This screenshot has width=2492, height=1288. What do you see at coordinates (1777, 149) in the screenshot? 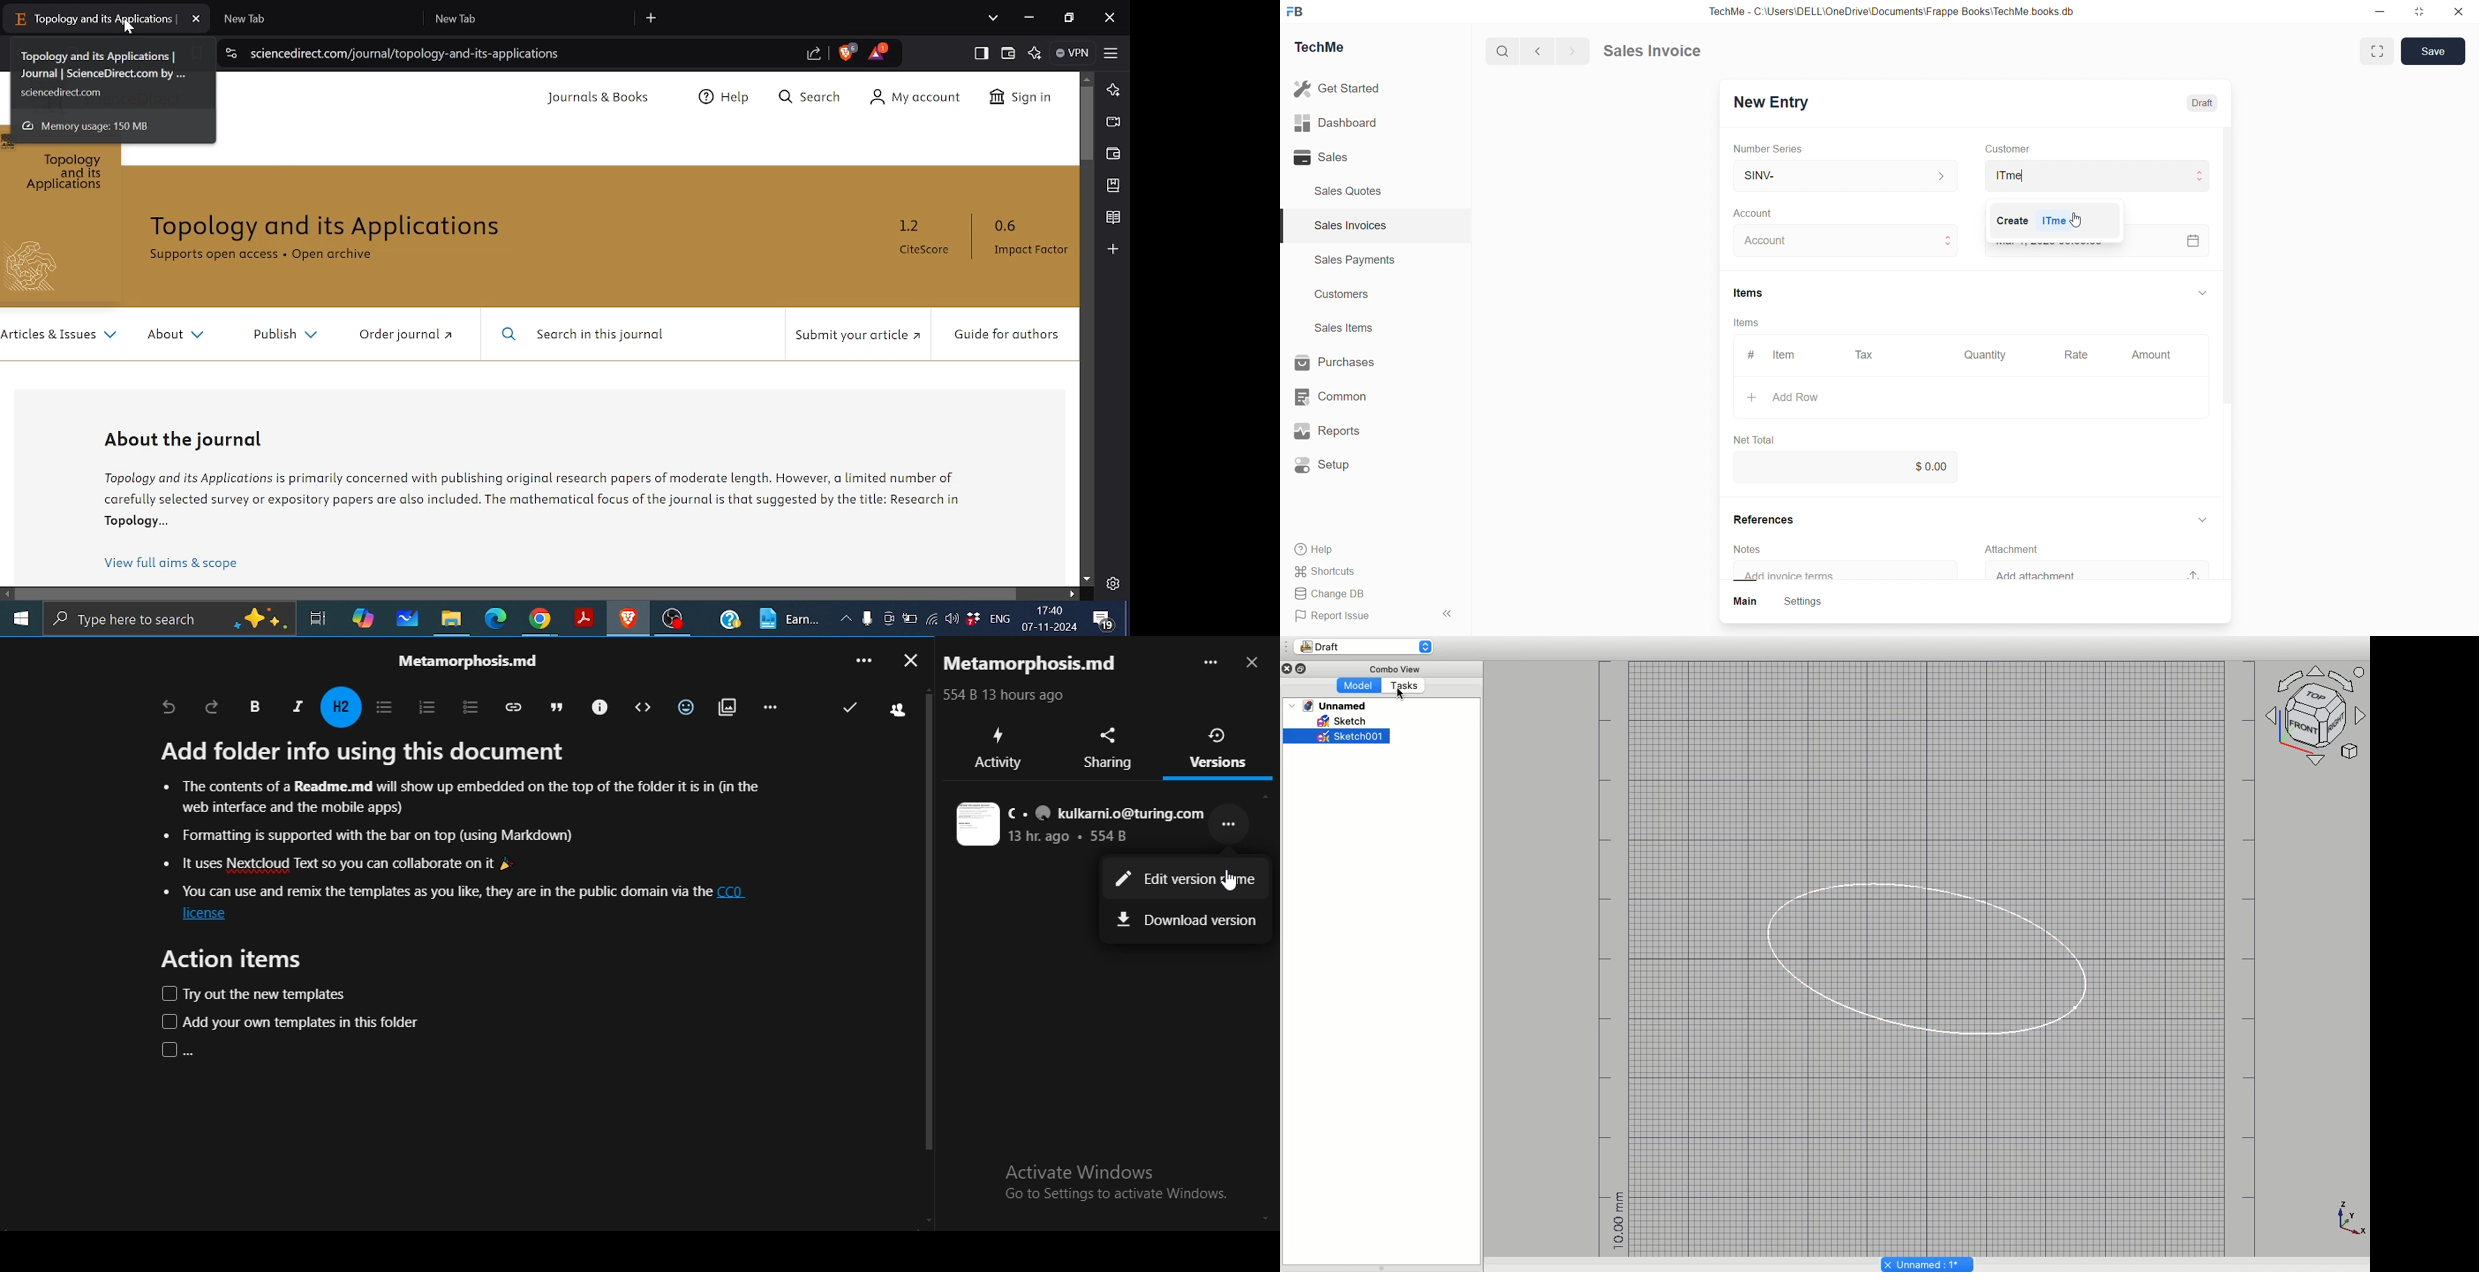
I see `Number Series` at bounding box center [1777, 149].